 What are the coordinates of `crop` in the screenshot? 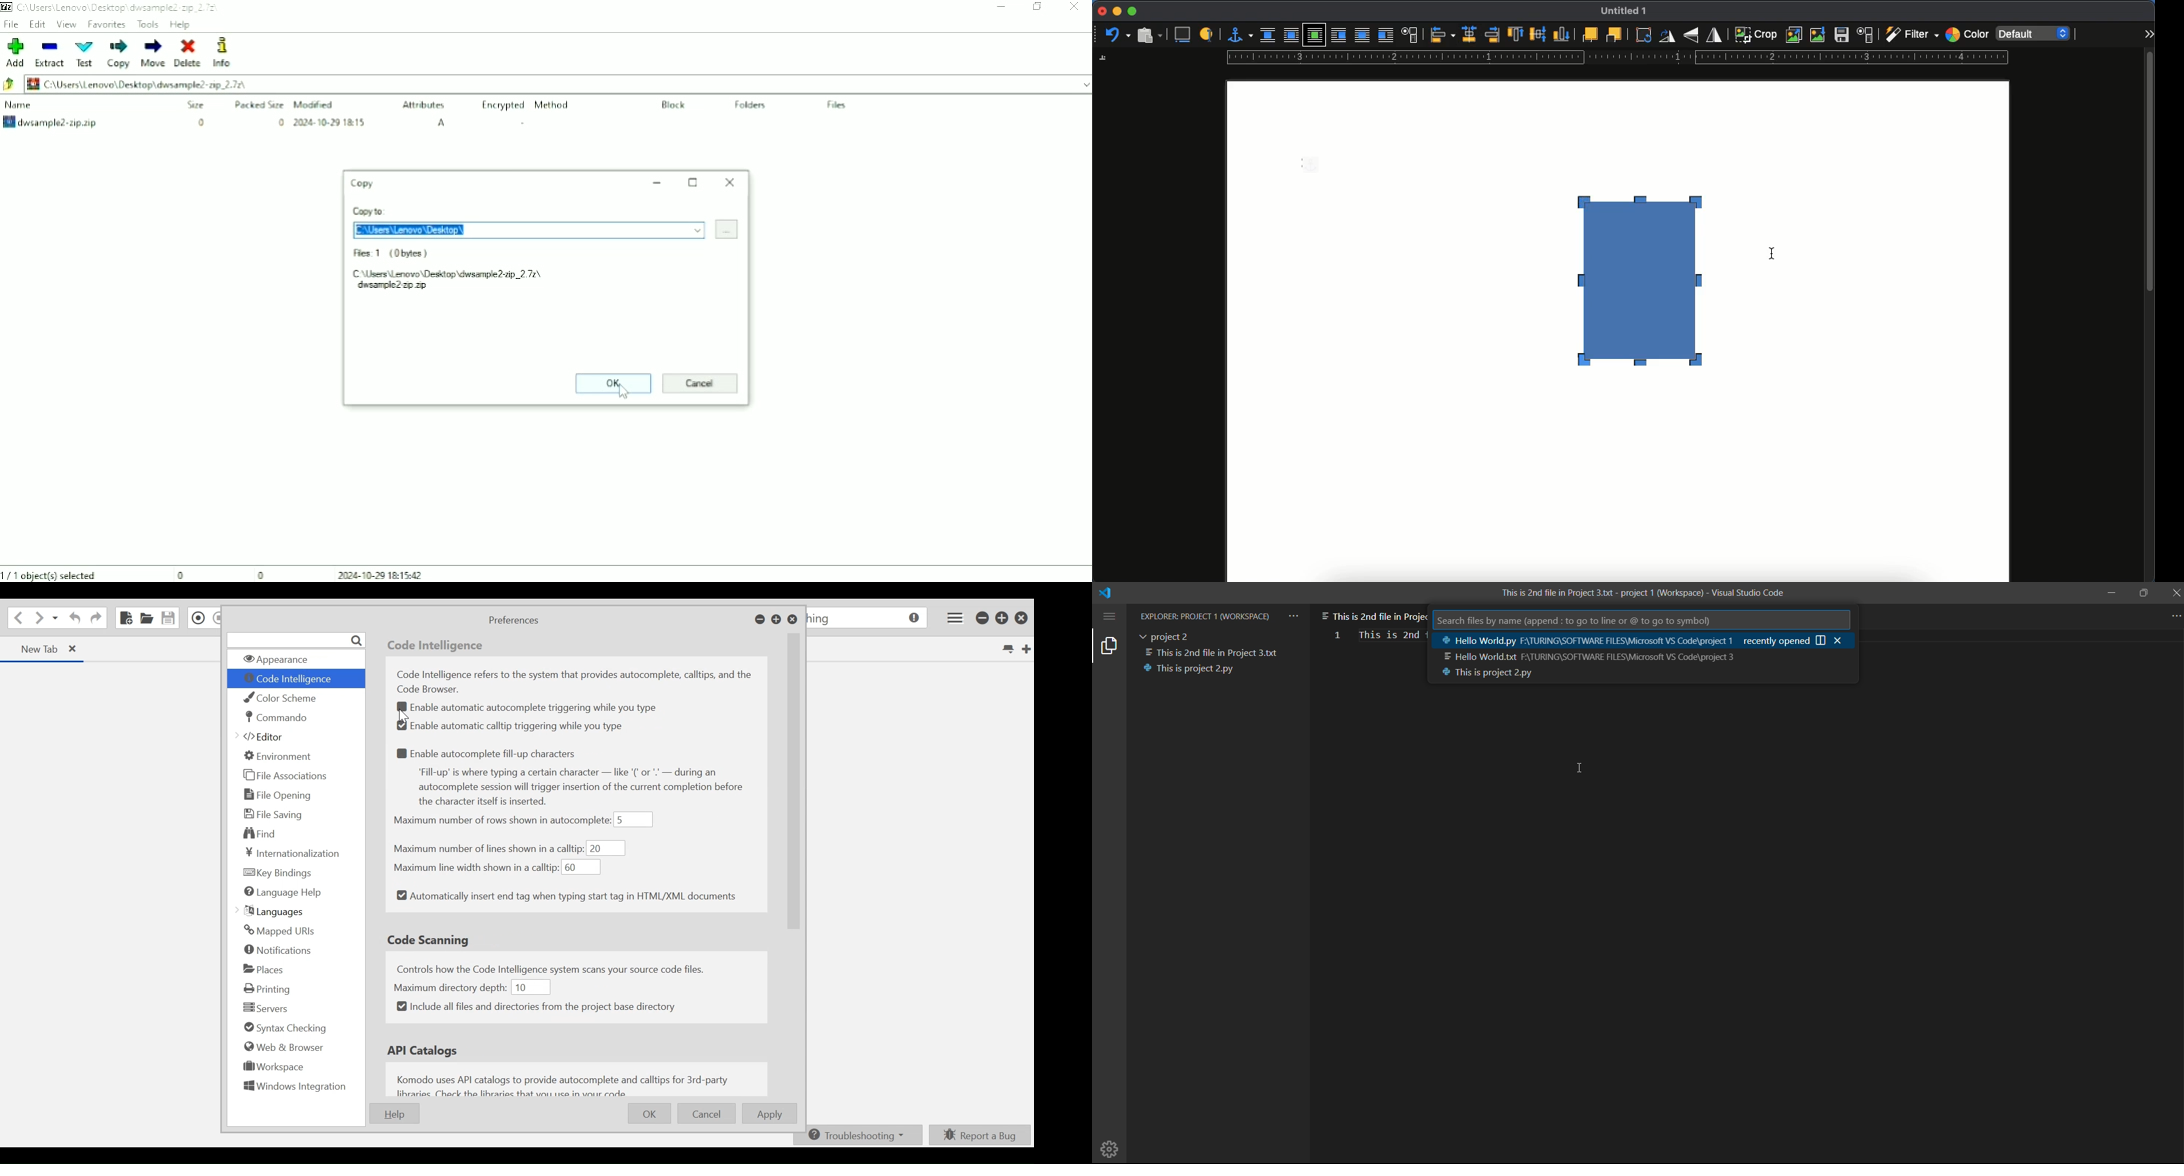 It's located at (1756, 34).